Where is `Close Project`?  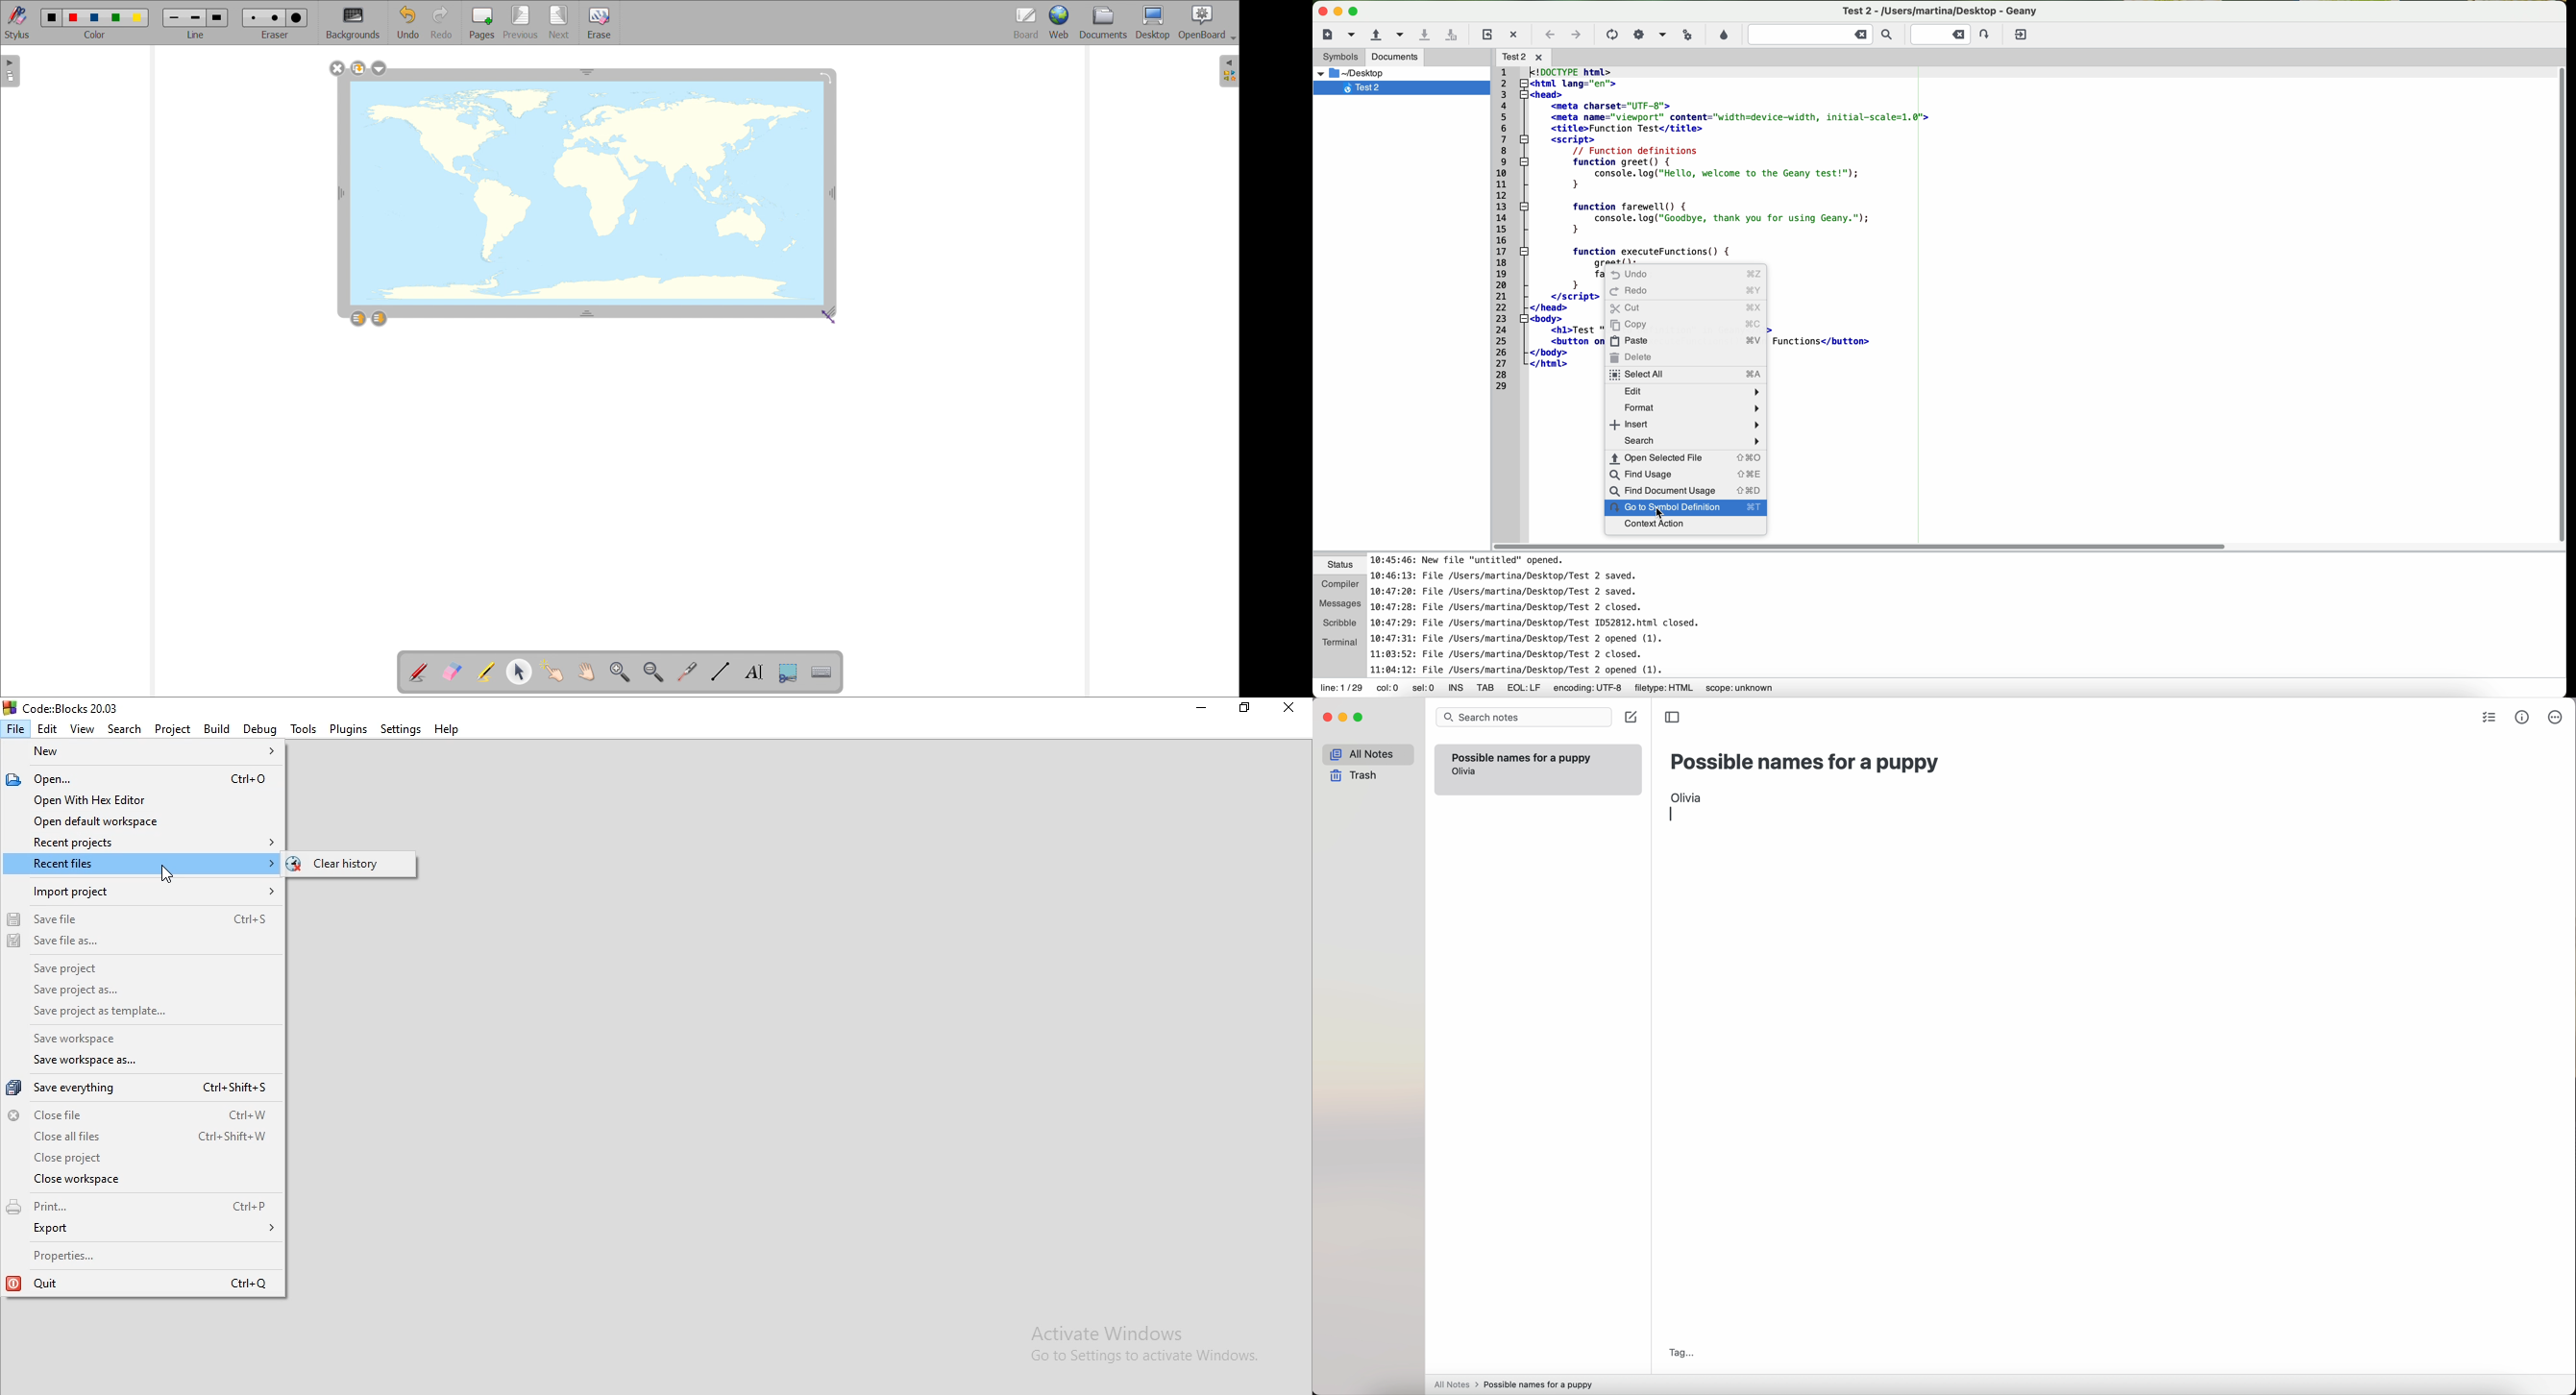 Close Project is located at coordinates (137, 1158).